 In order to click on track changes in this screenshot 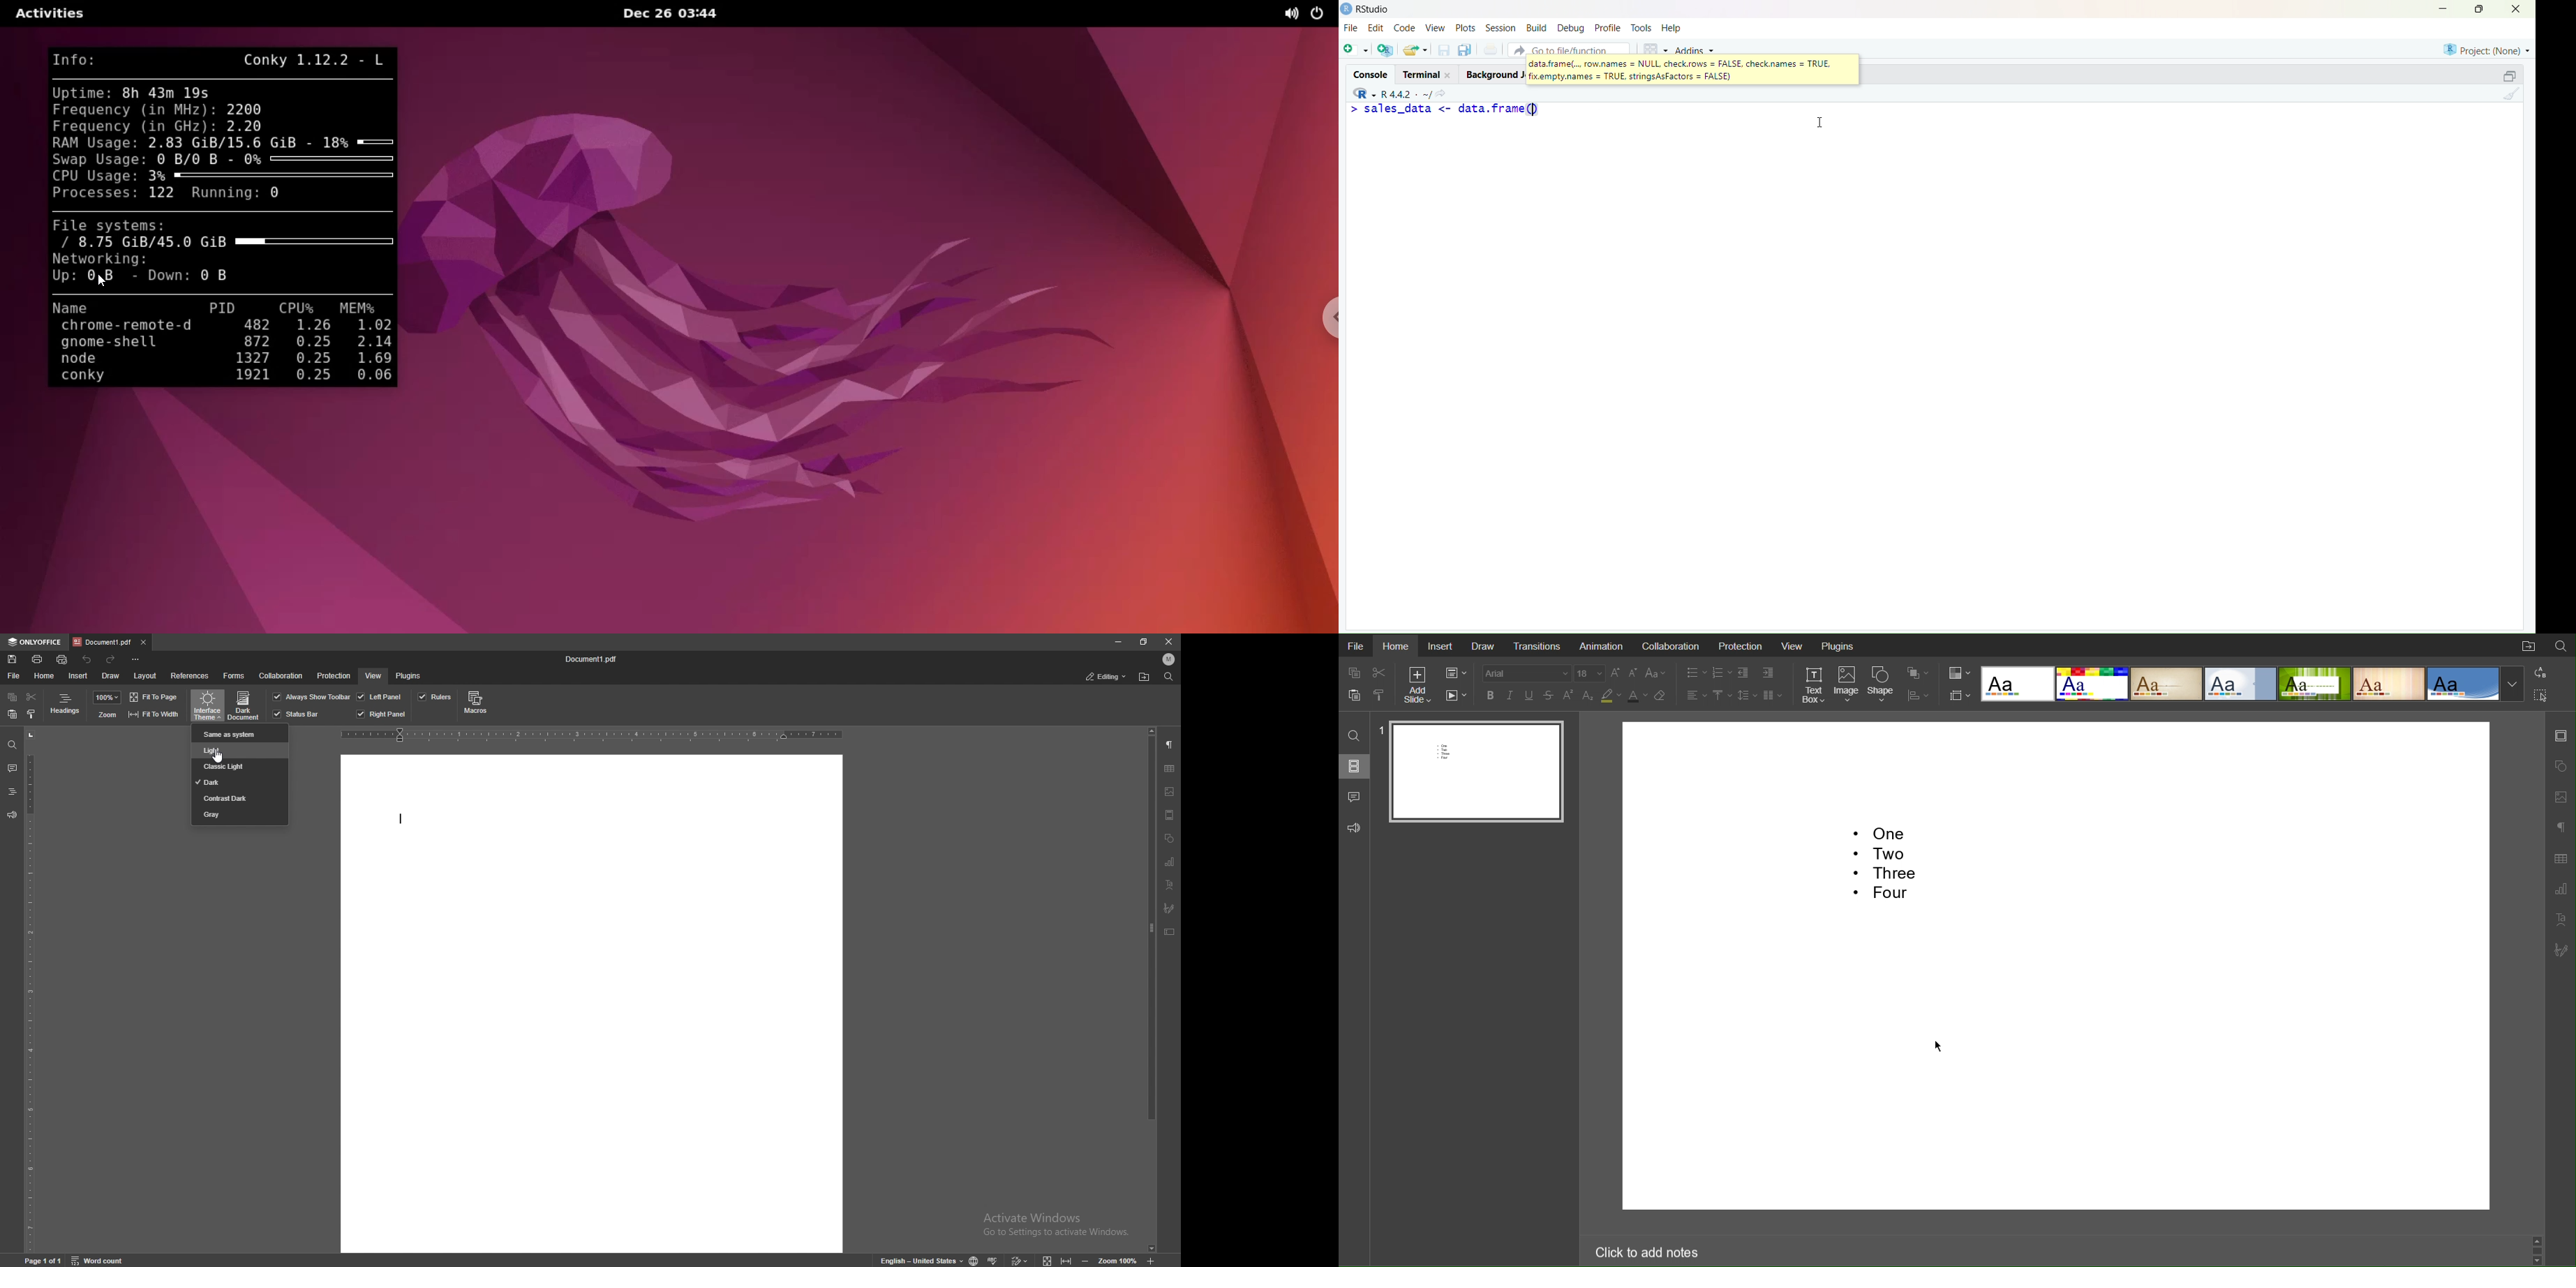, I will do `click(1019, 1258)`.